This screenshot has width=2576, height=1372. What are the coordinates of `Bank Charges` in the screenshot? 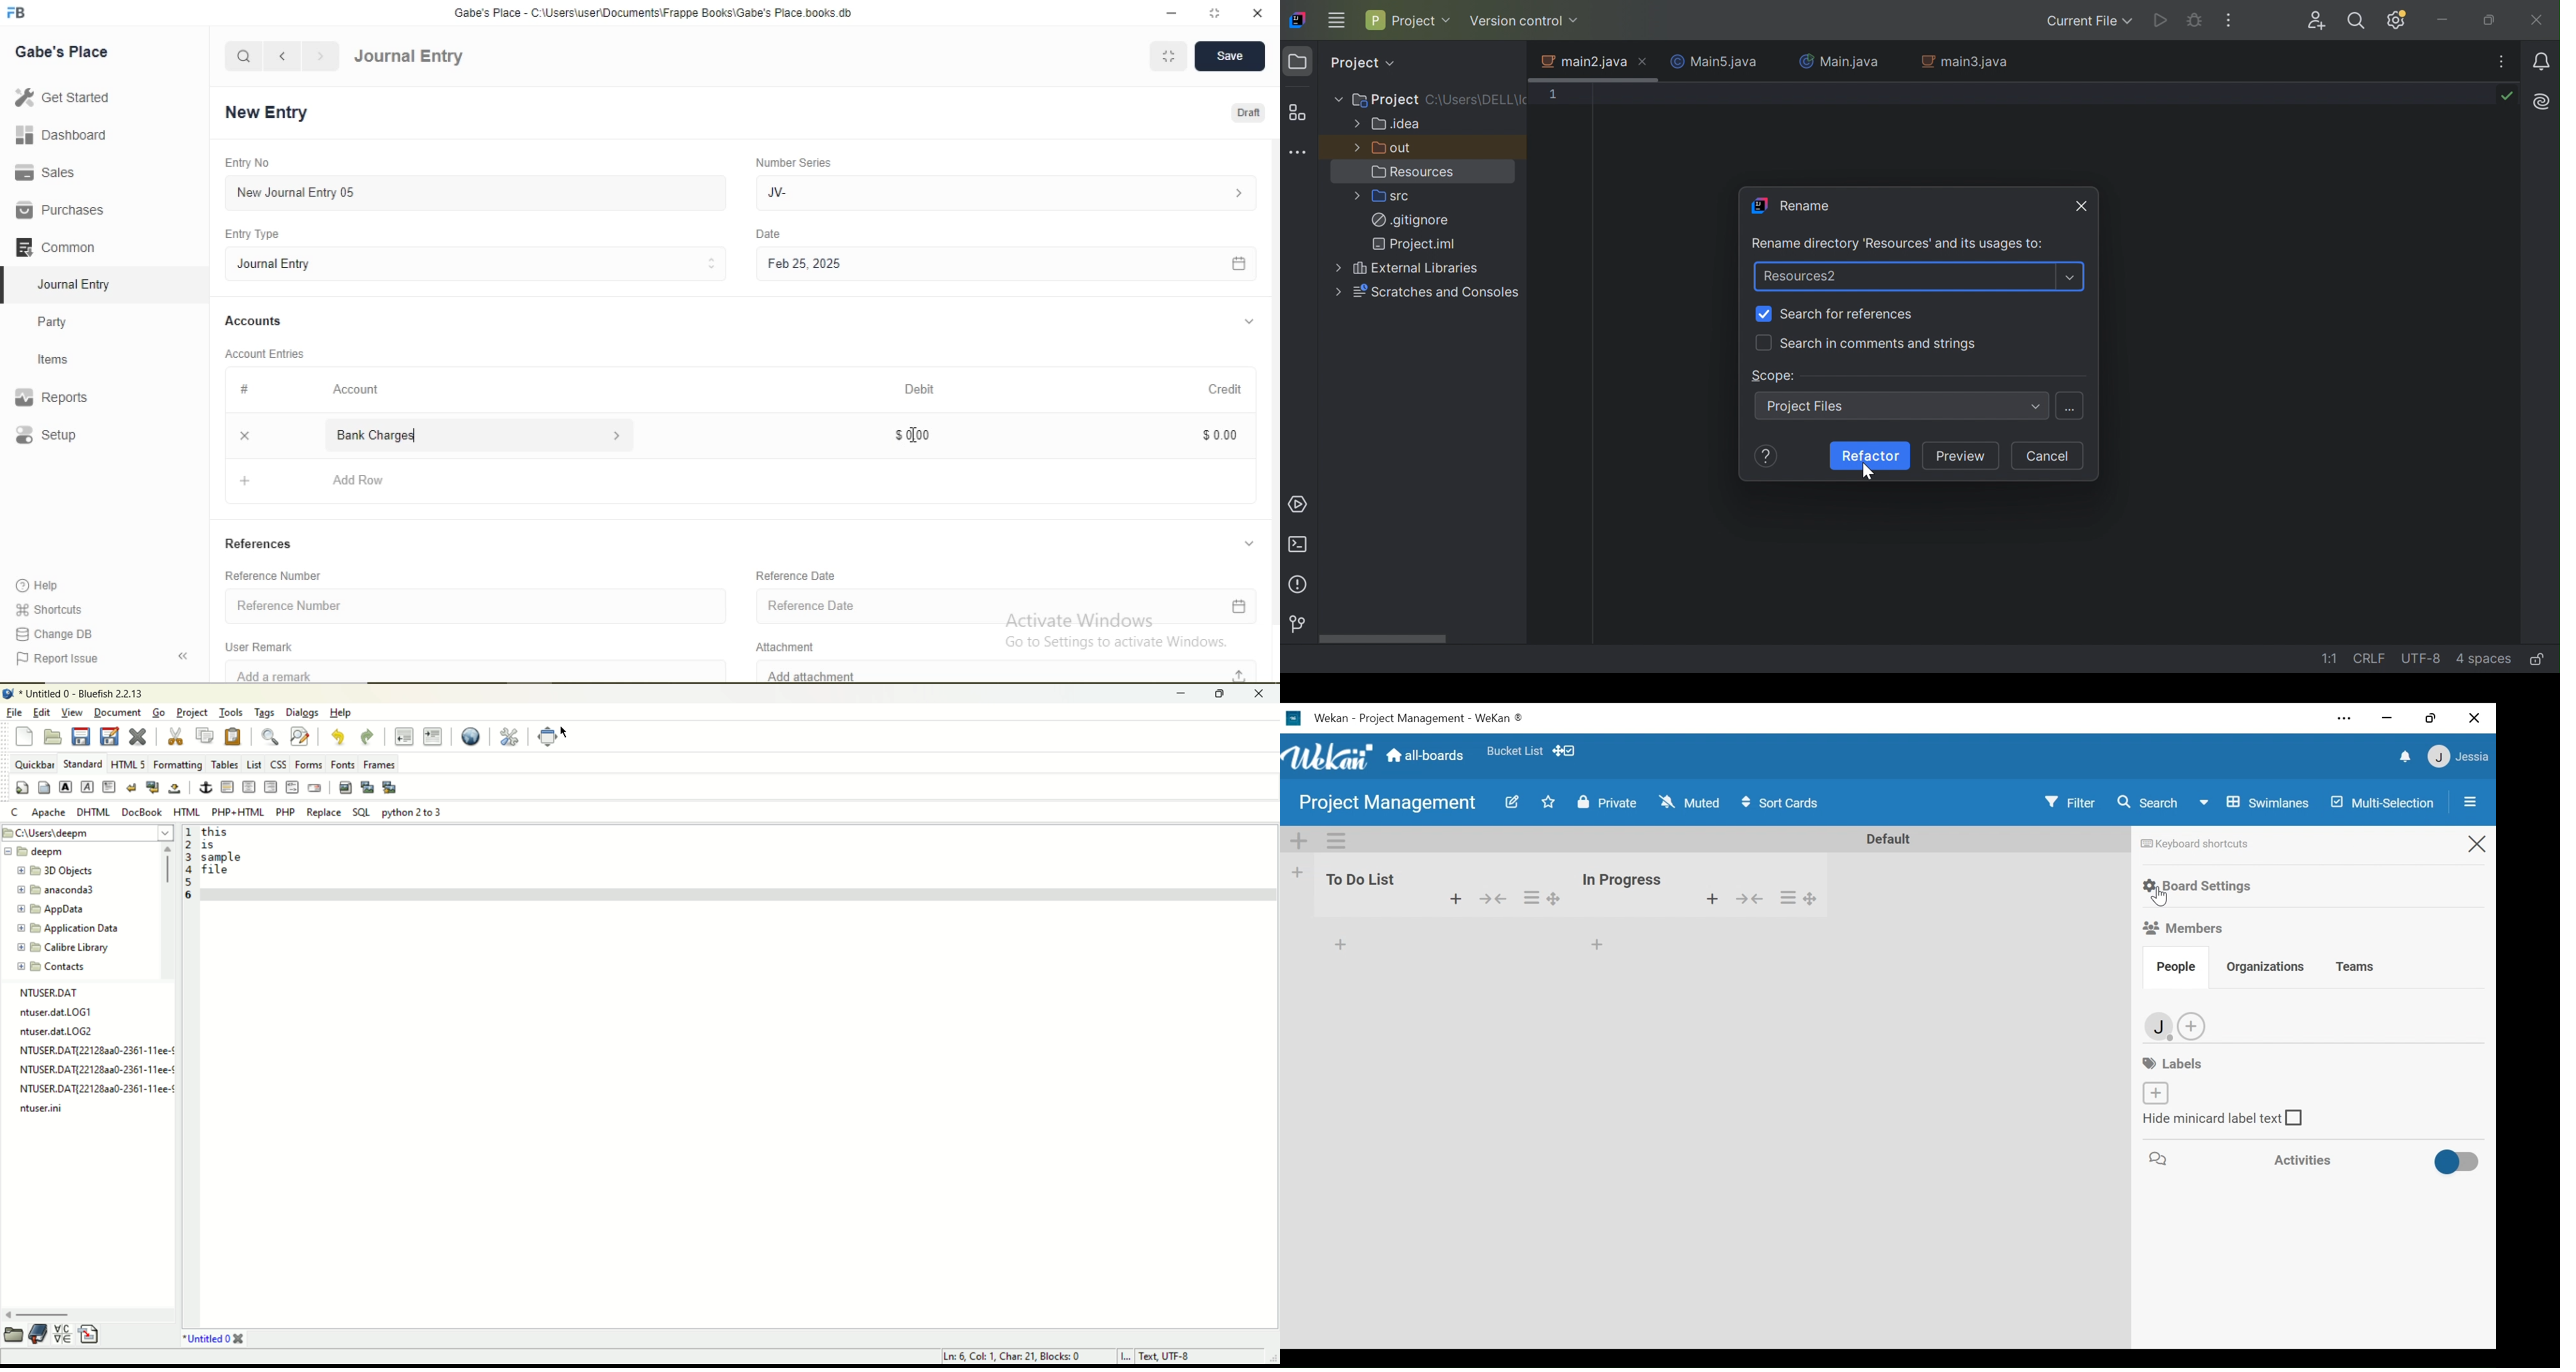 It's located at (476, 435).